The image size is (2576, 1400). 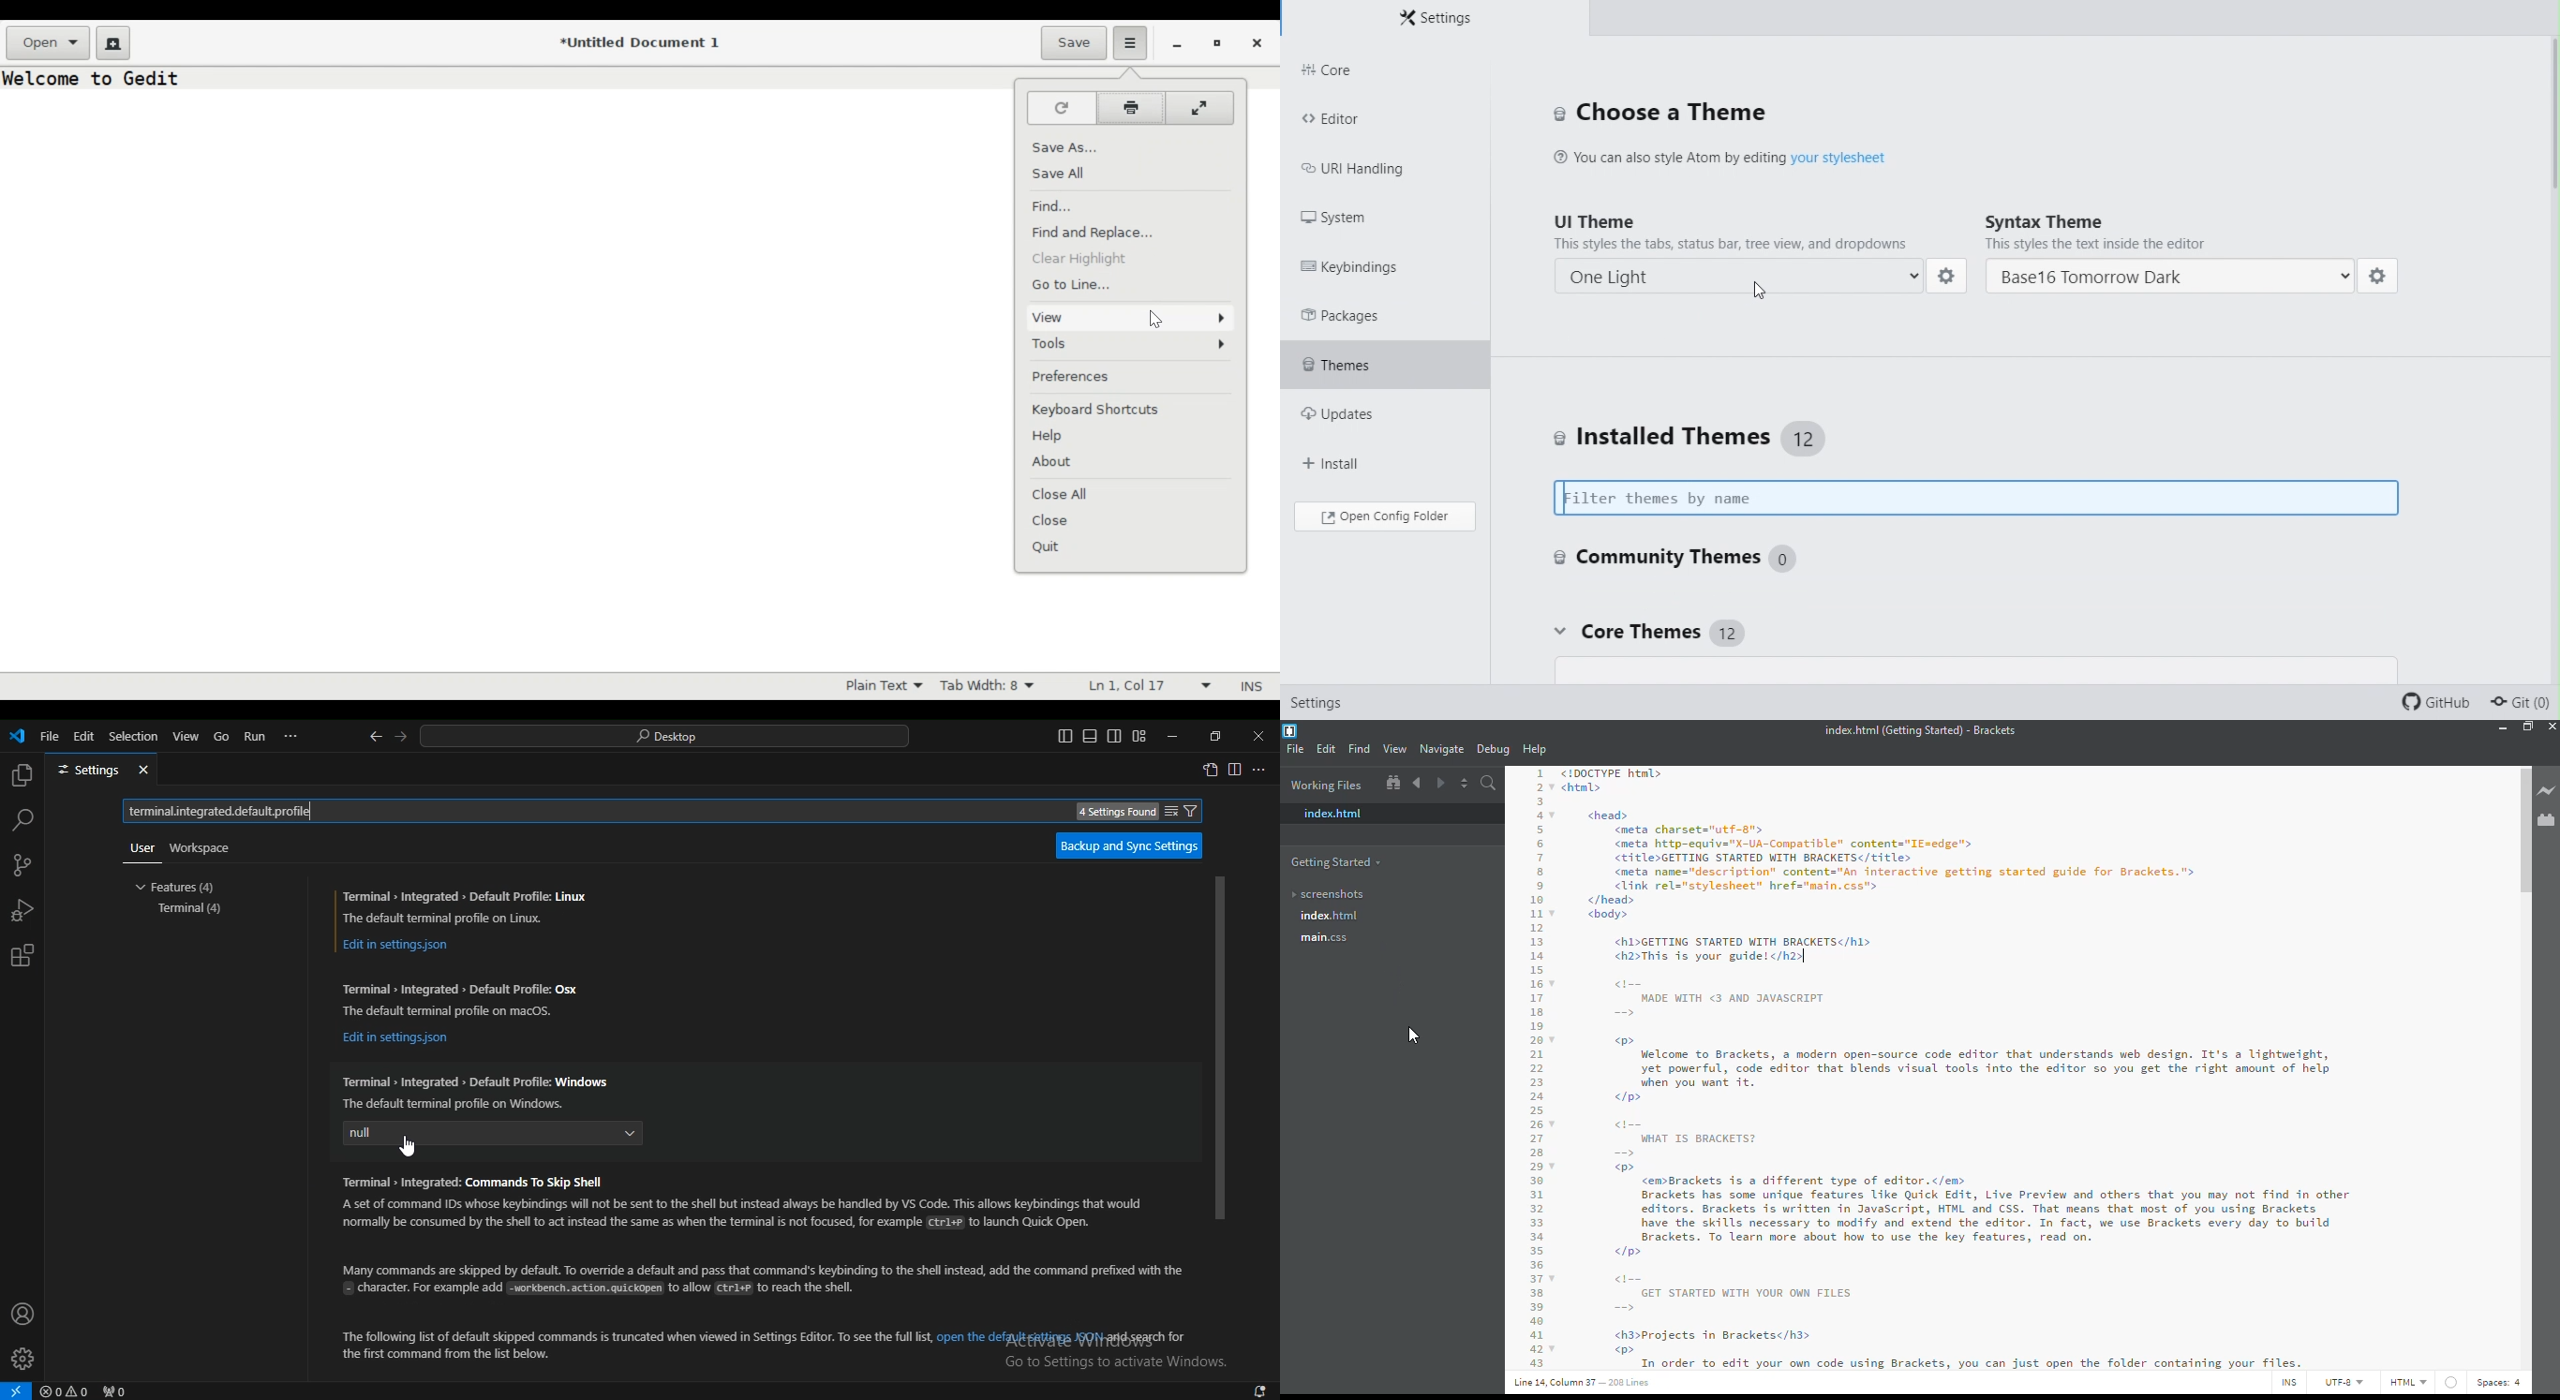 I want to click on index.html, so click(x=1334, y=813).